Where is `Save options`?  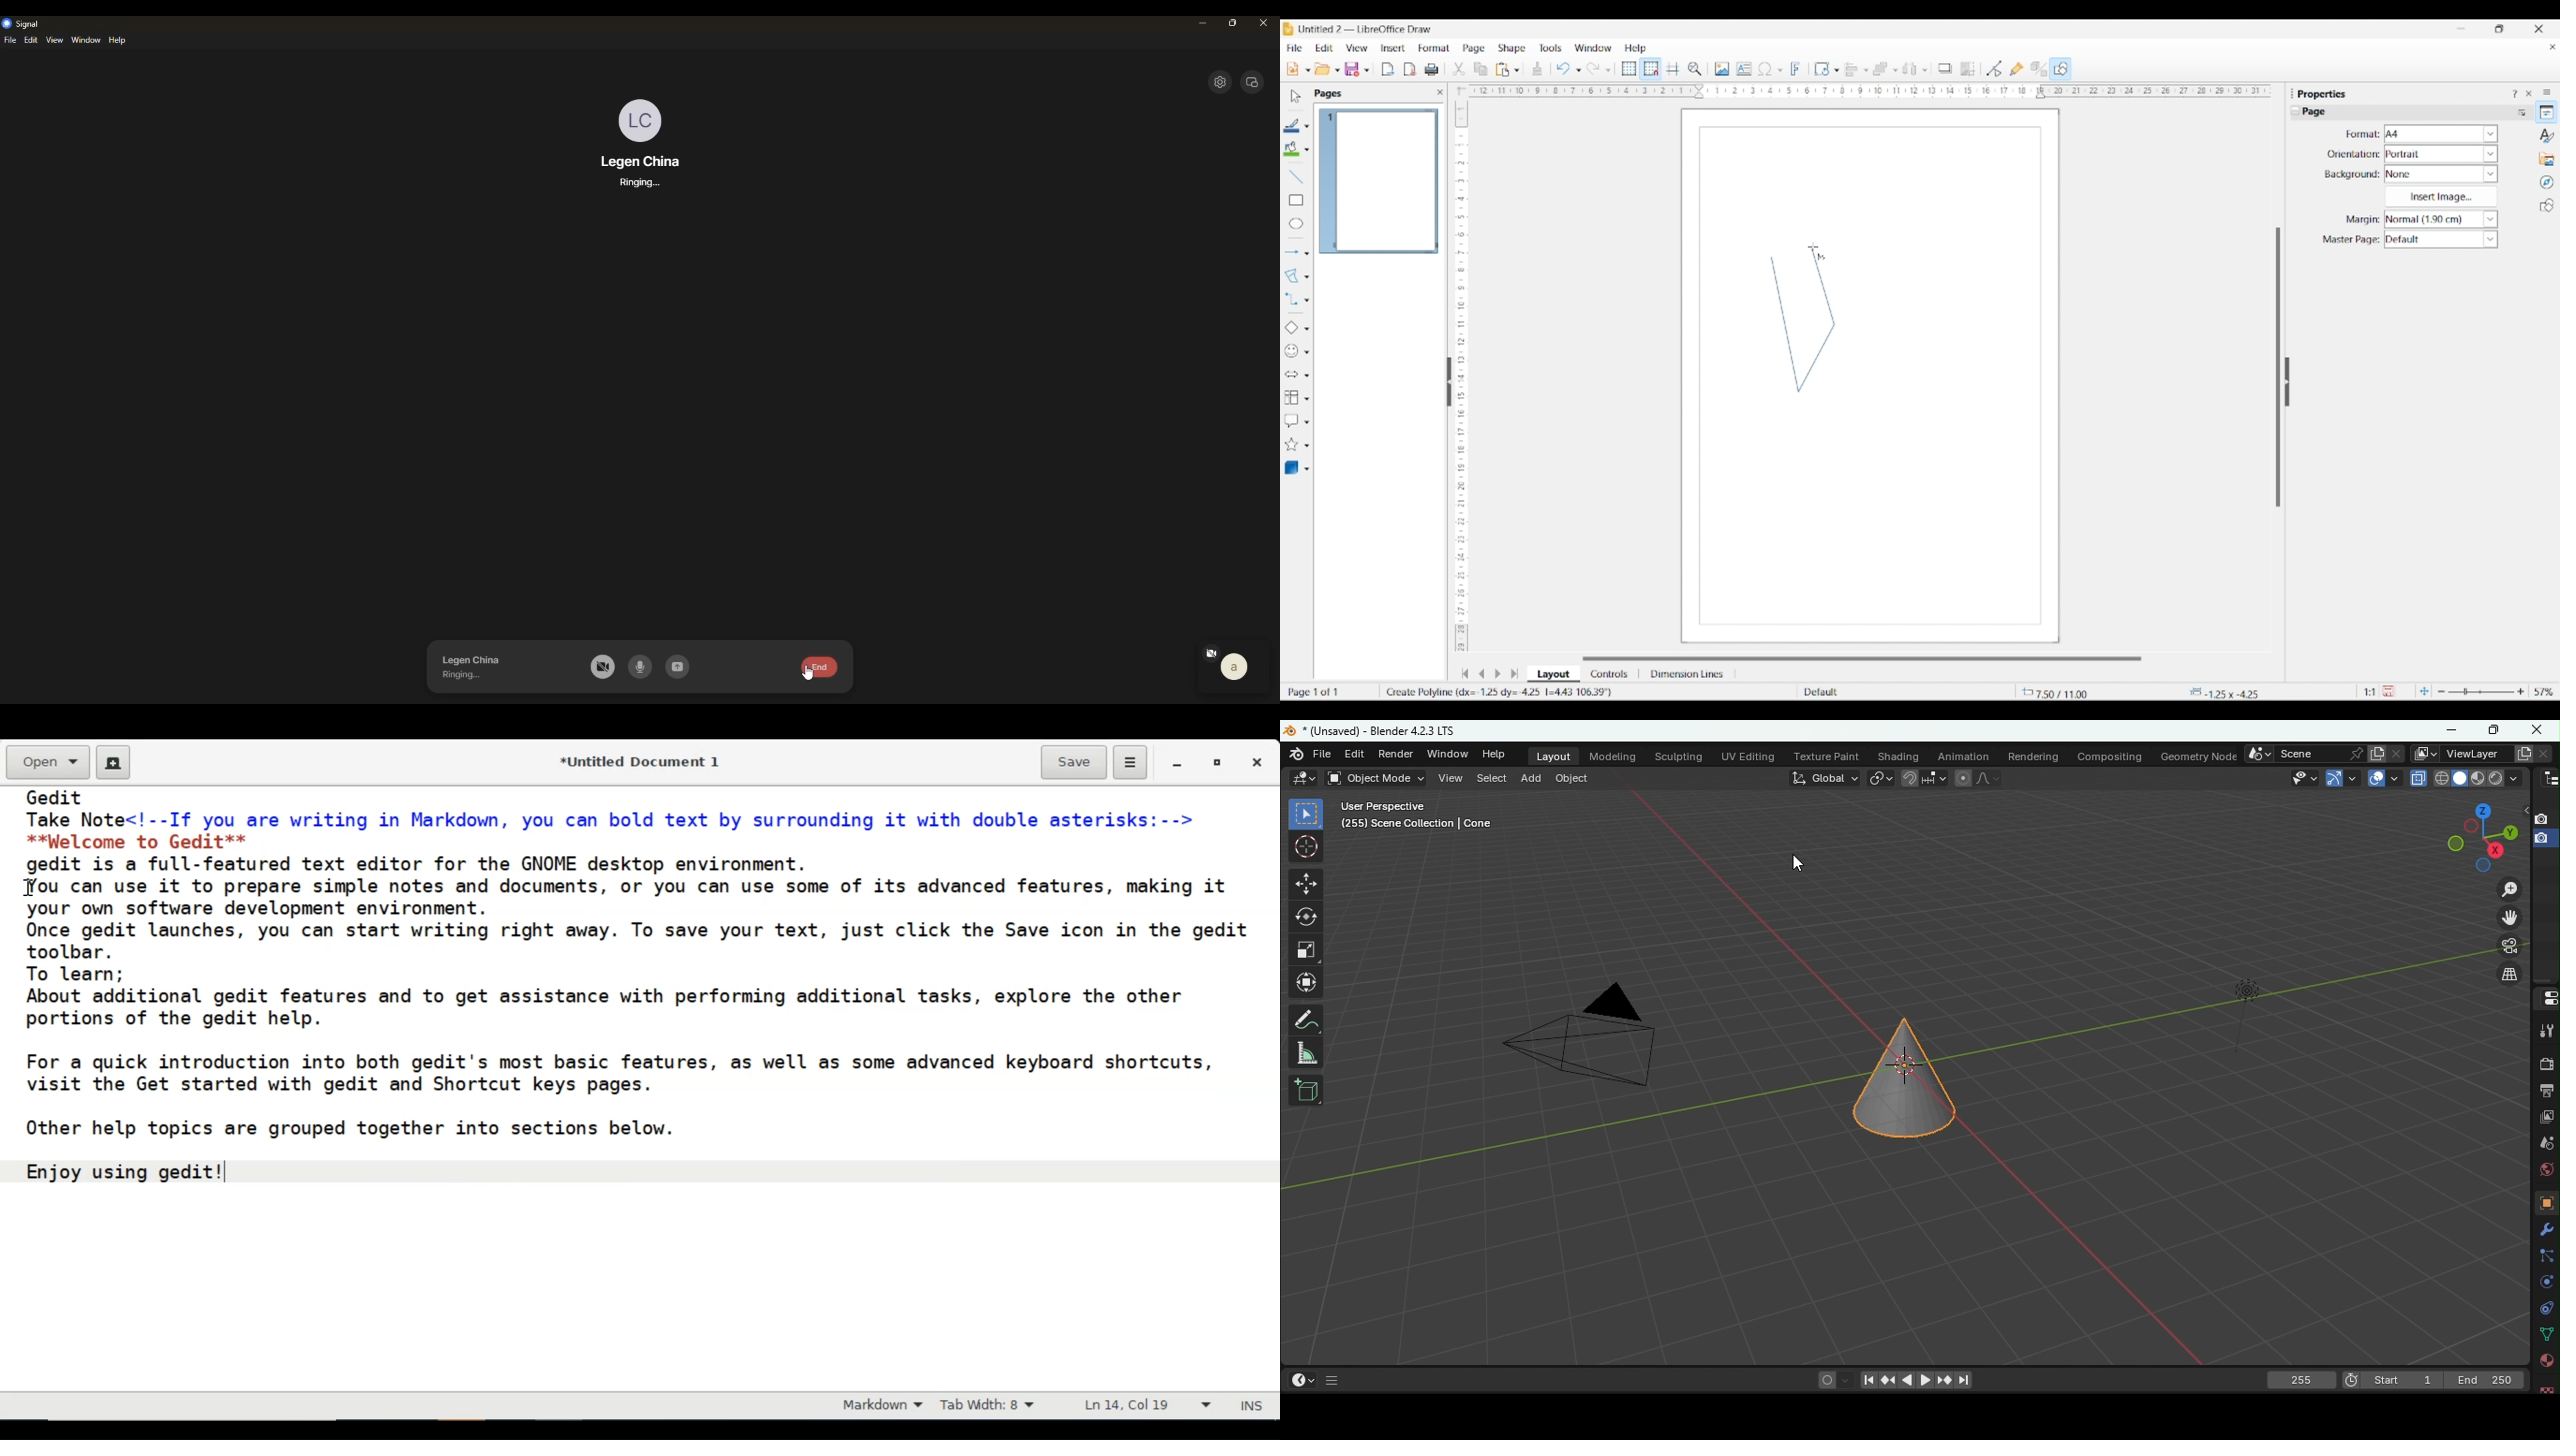 Save options is located at coordinates (1367, 71).